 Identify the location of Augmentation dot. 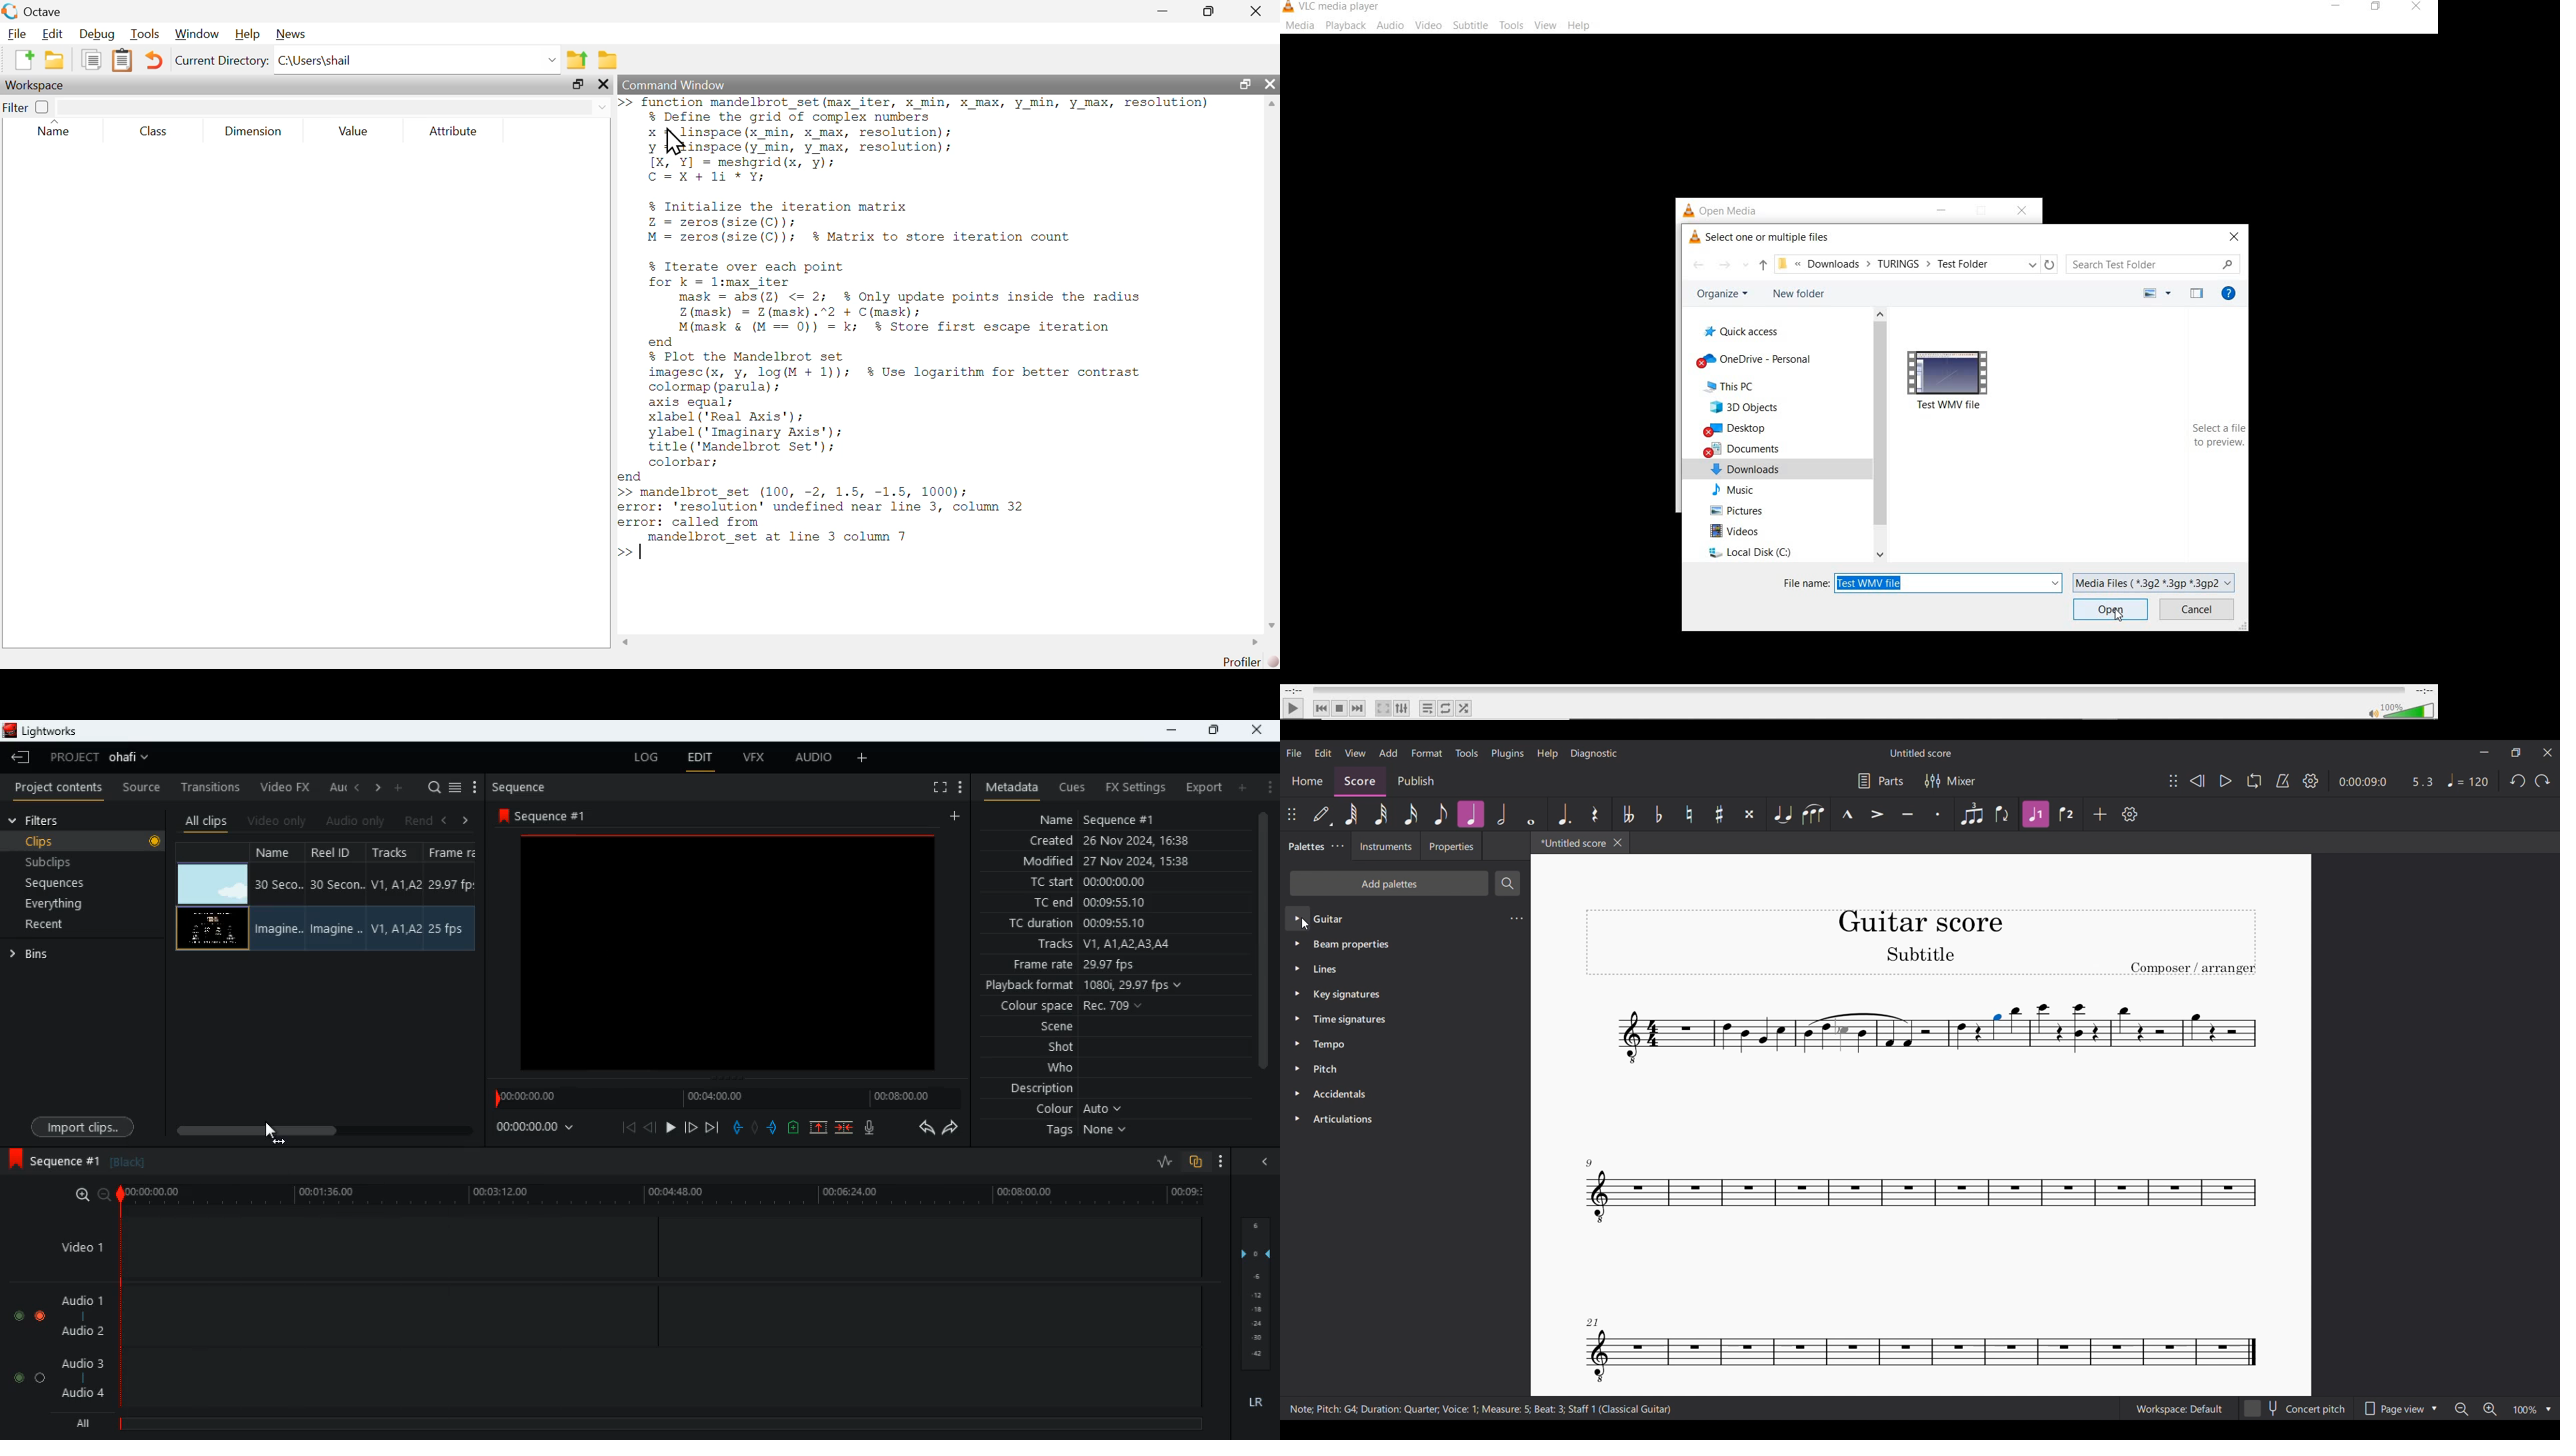
(1563, 814).